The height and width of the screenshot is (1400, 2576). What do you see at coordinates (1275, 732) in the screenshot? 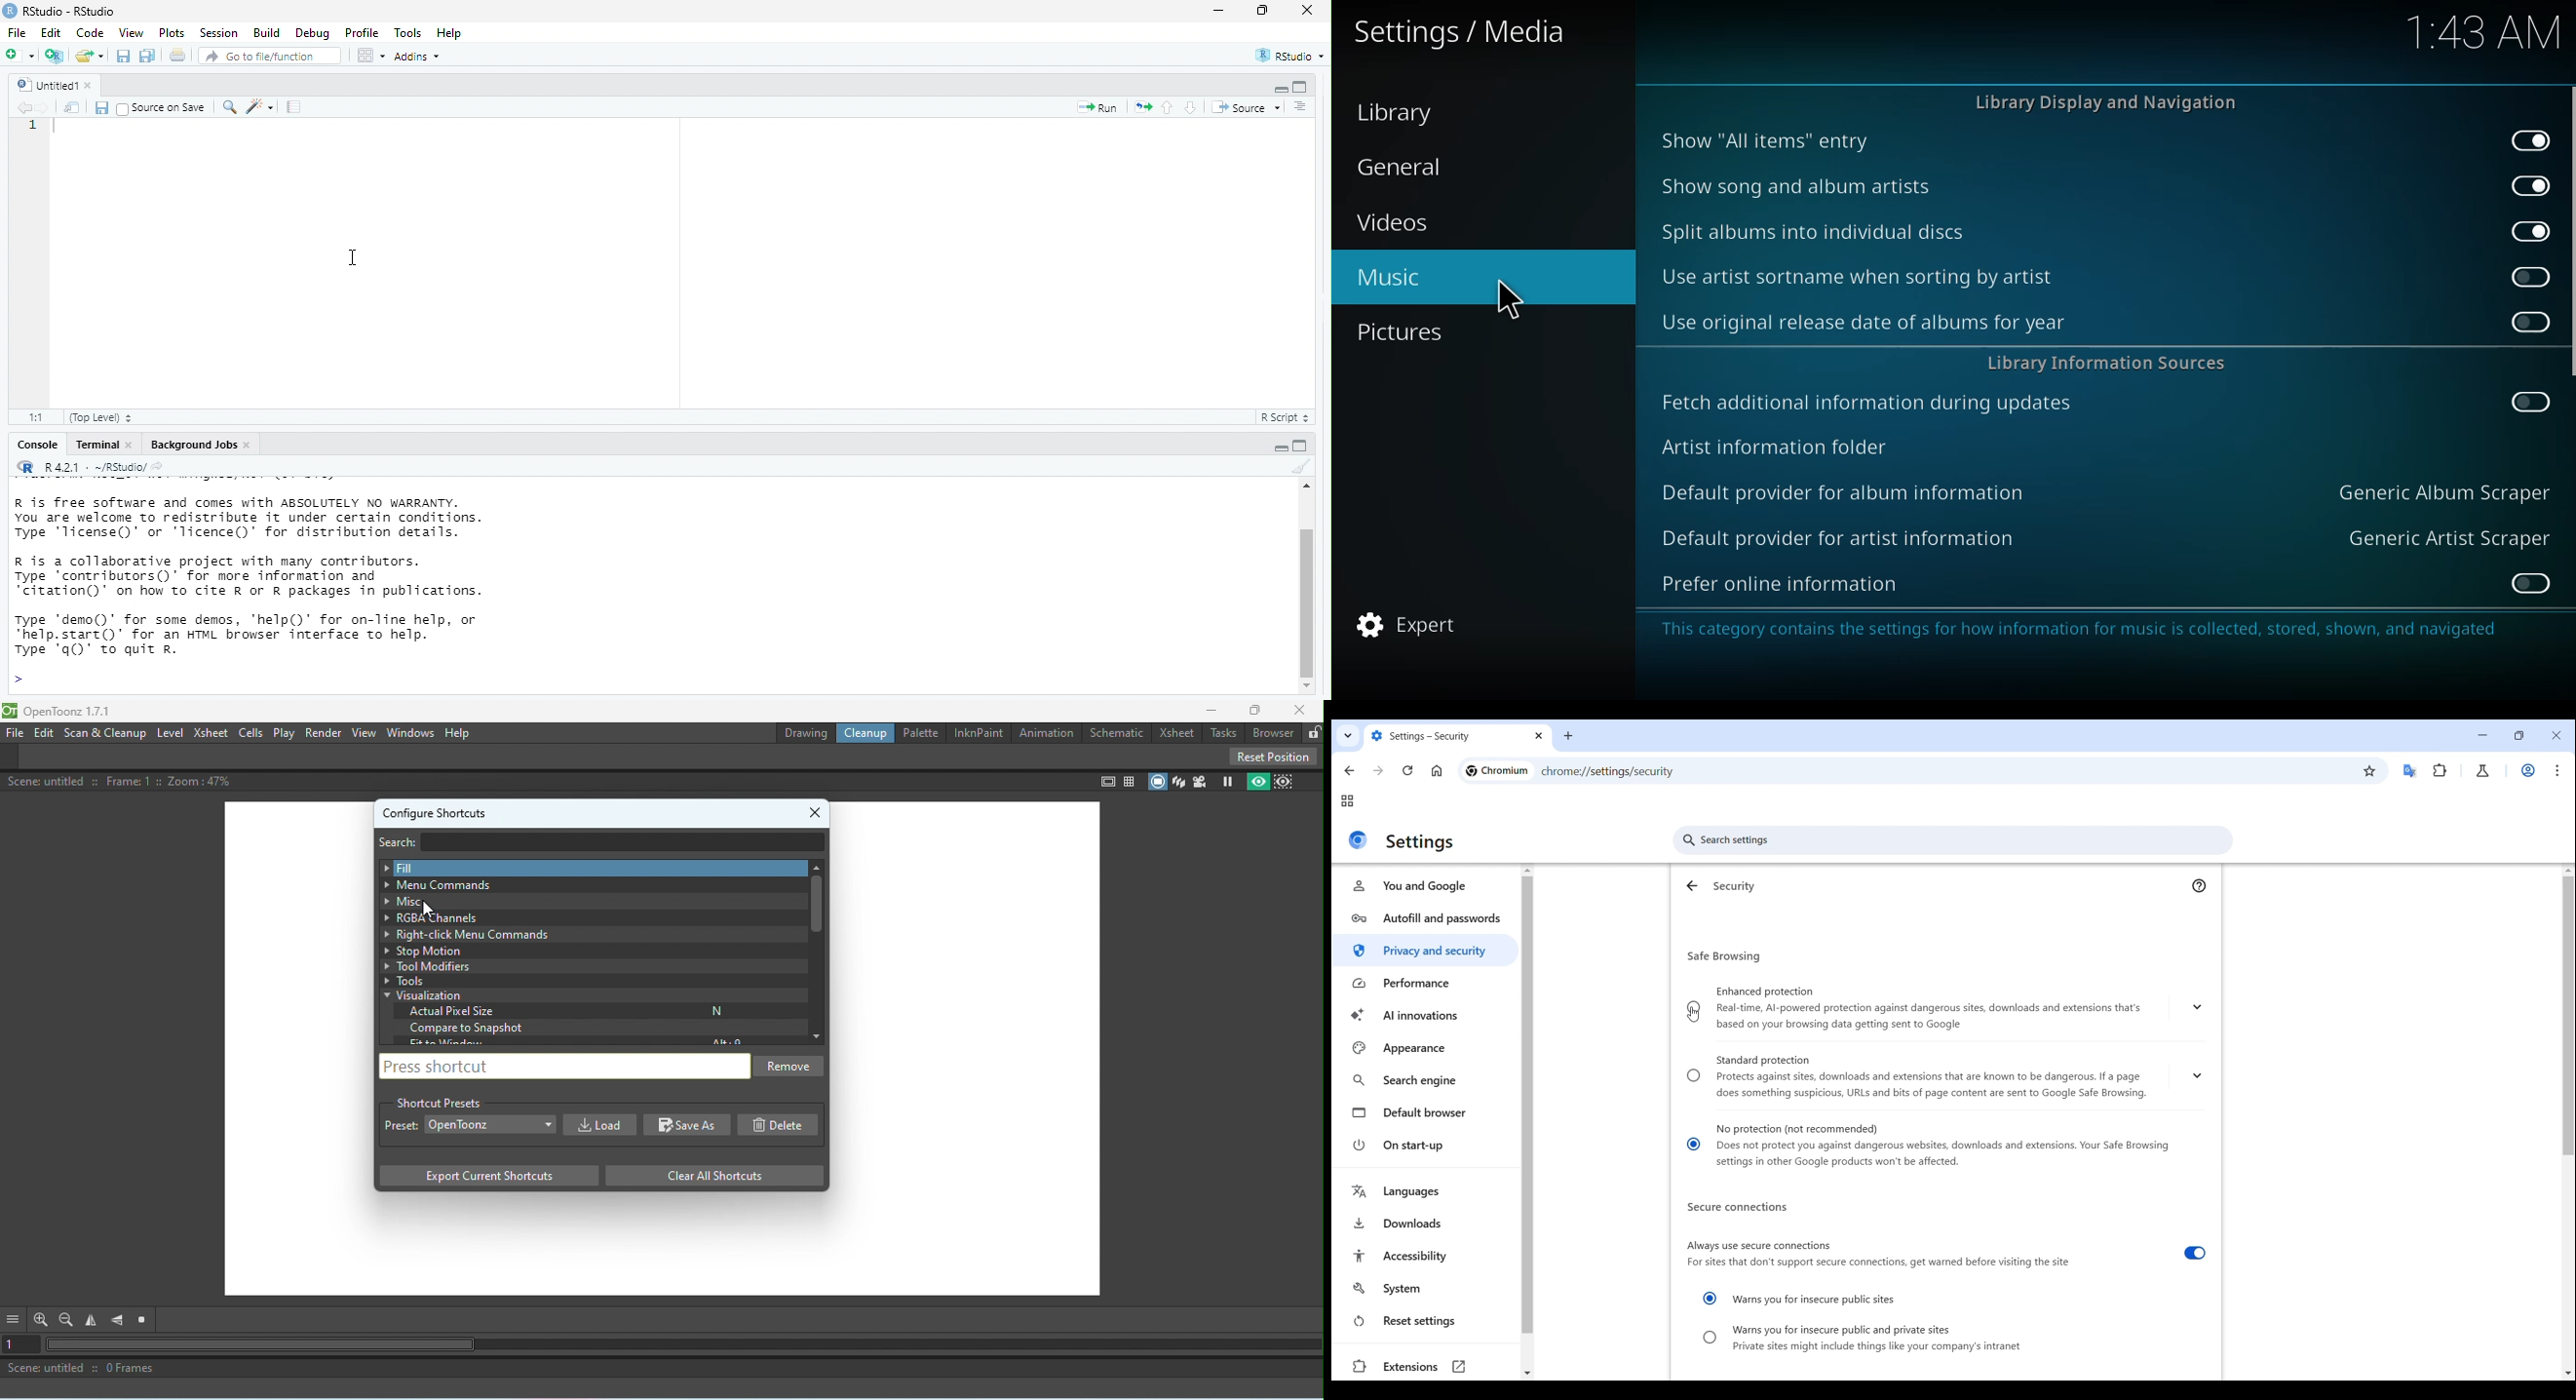
I see `Broswer` at bounding box center [1275, 732].